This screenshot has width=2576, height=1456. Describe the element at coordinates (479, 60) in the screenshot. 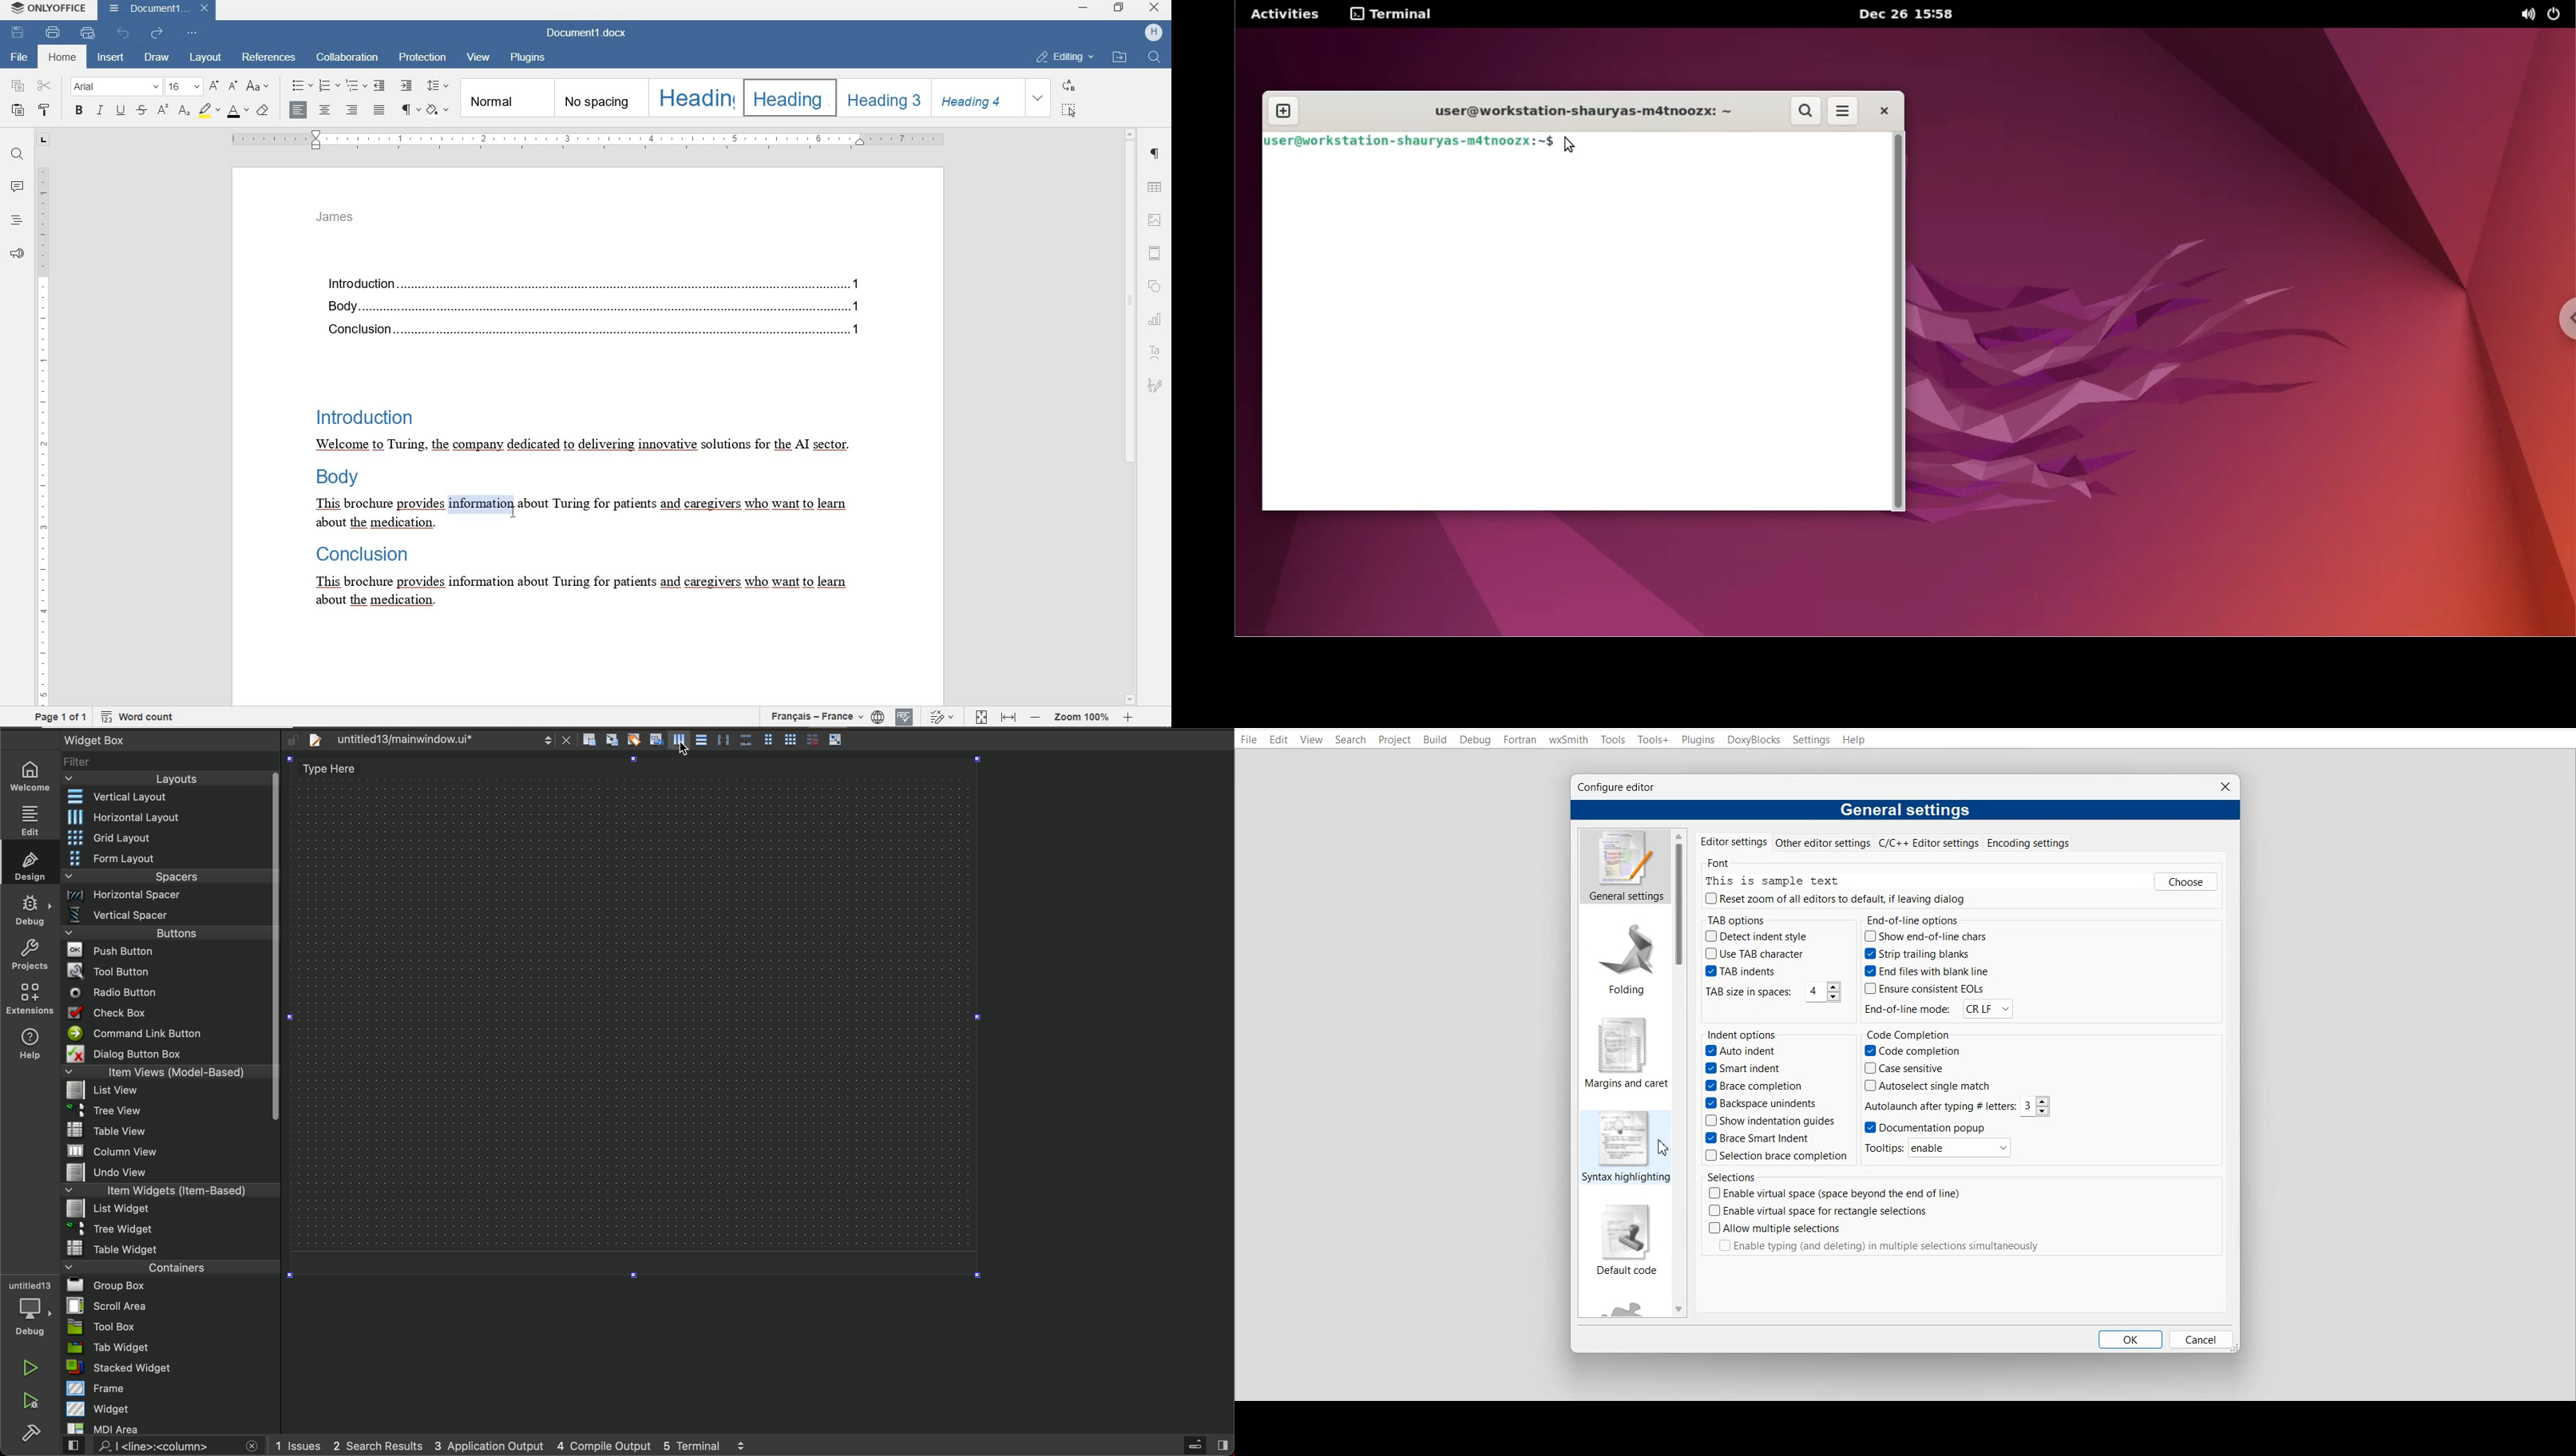

I see `VIEW` at that location.